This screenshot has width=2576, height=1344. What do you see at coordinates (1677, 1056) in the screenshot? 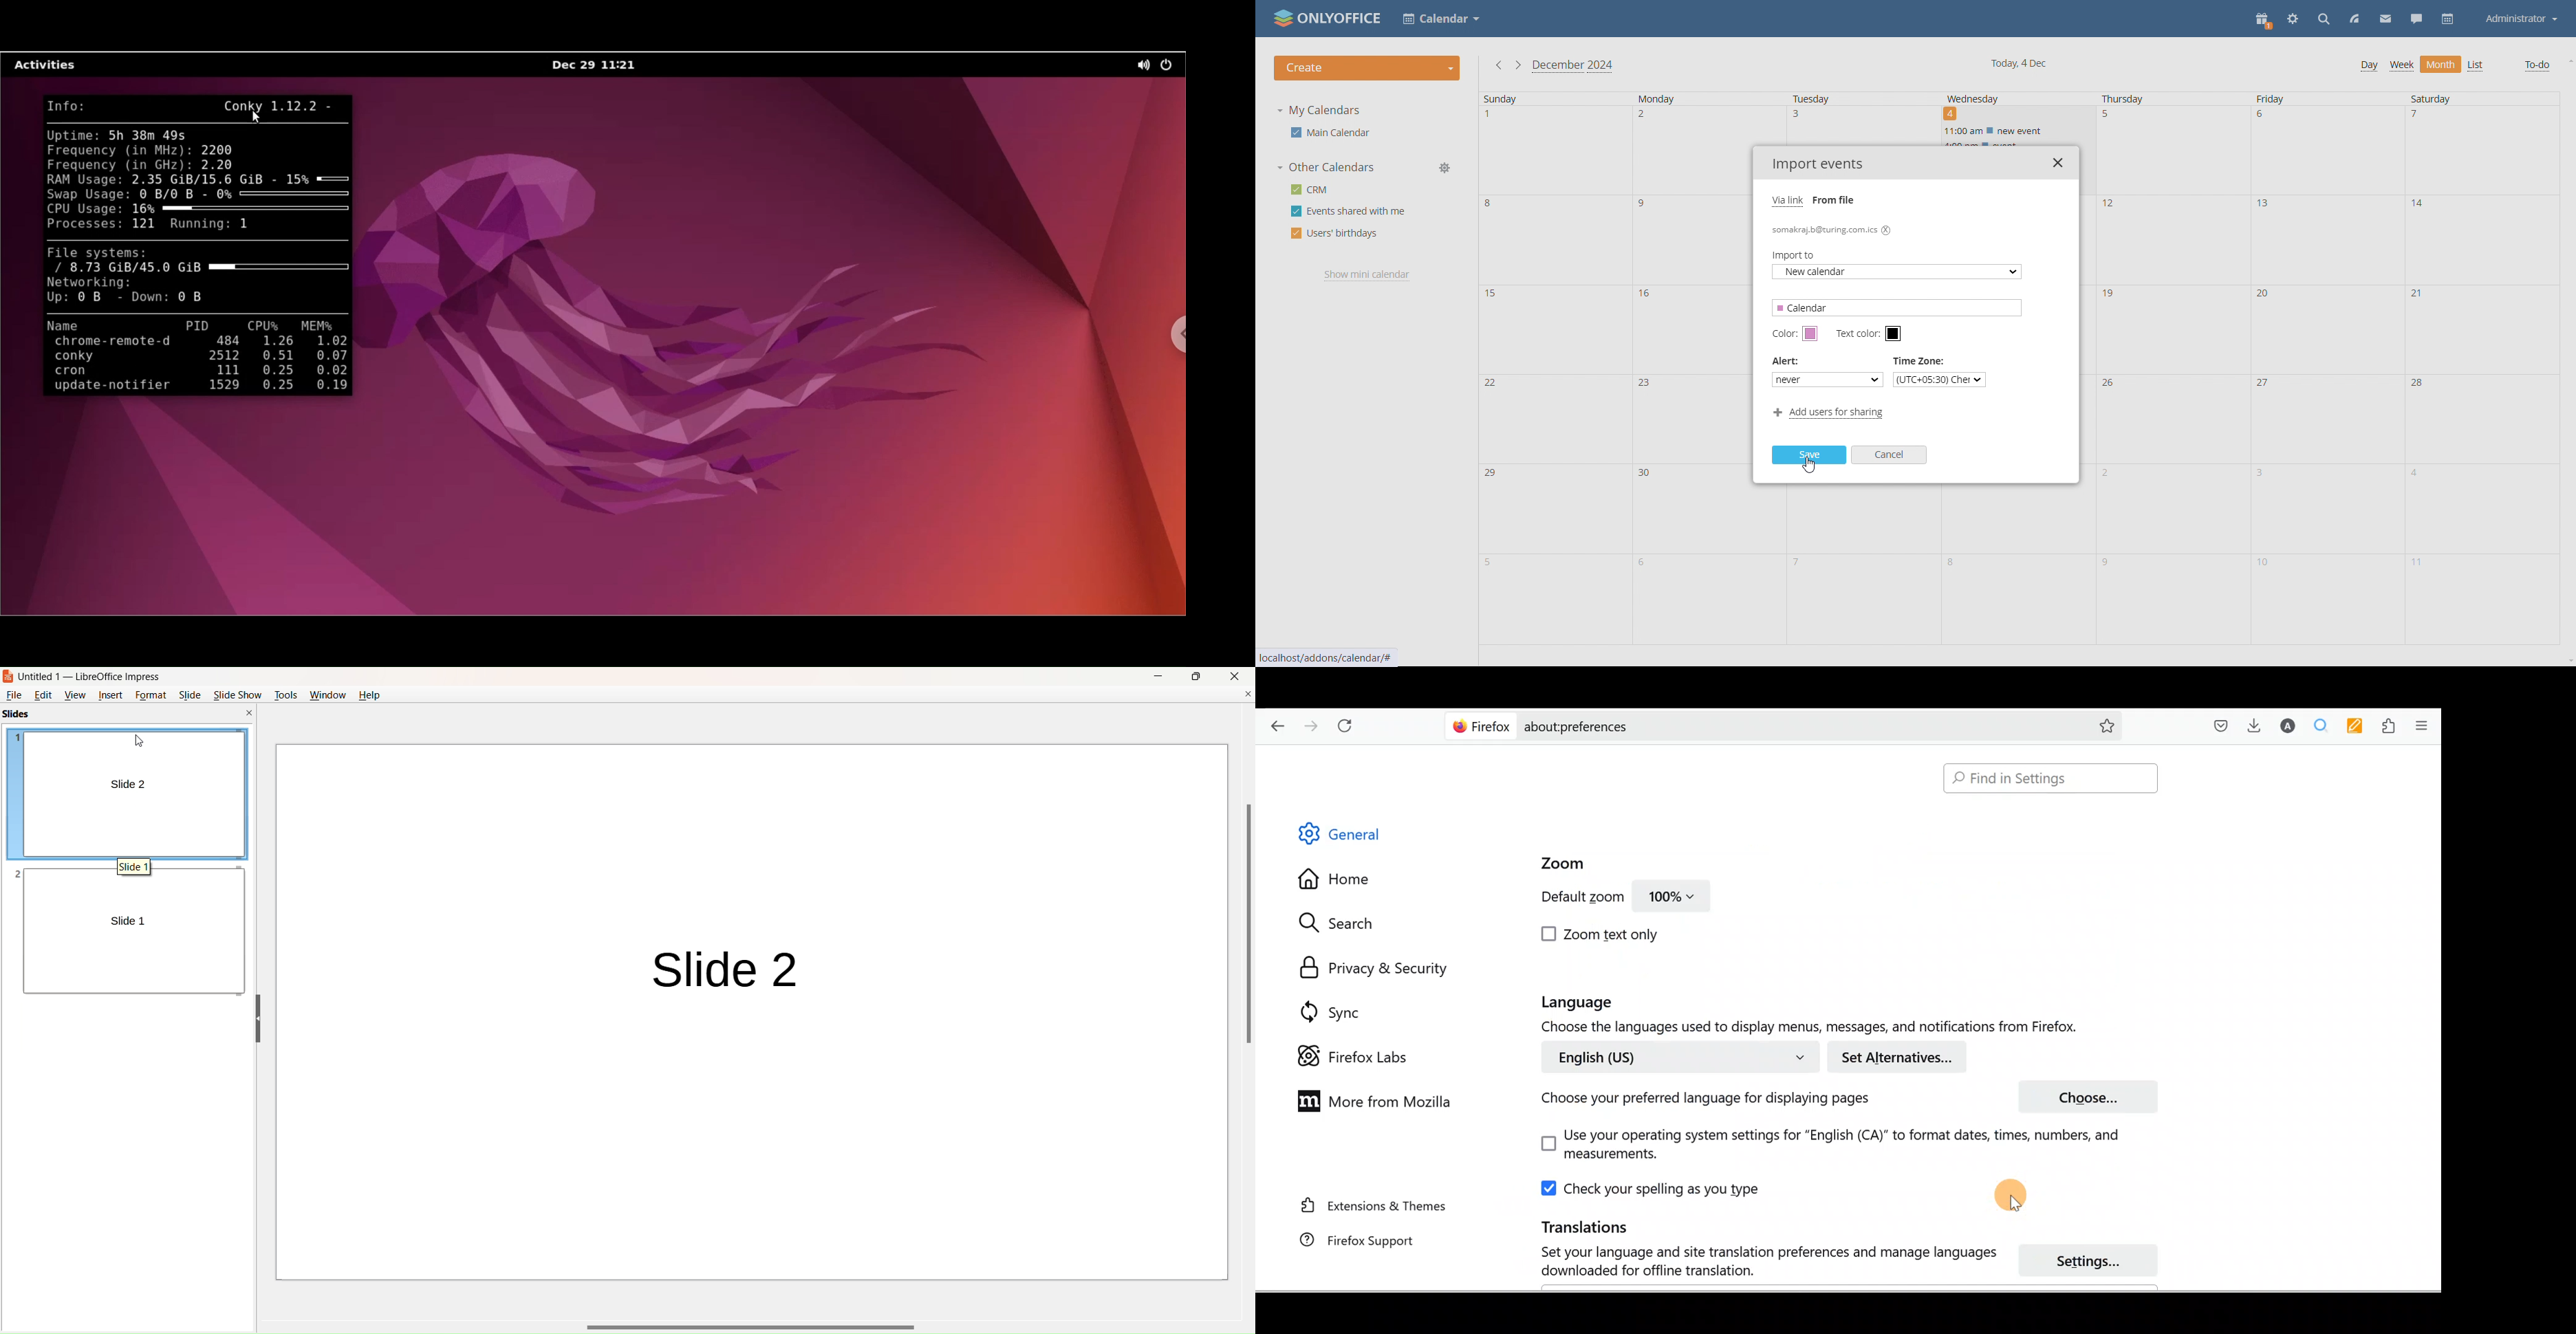
I see `English (US)` at bounding box center [1677, 1056].